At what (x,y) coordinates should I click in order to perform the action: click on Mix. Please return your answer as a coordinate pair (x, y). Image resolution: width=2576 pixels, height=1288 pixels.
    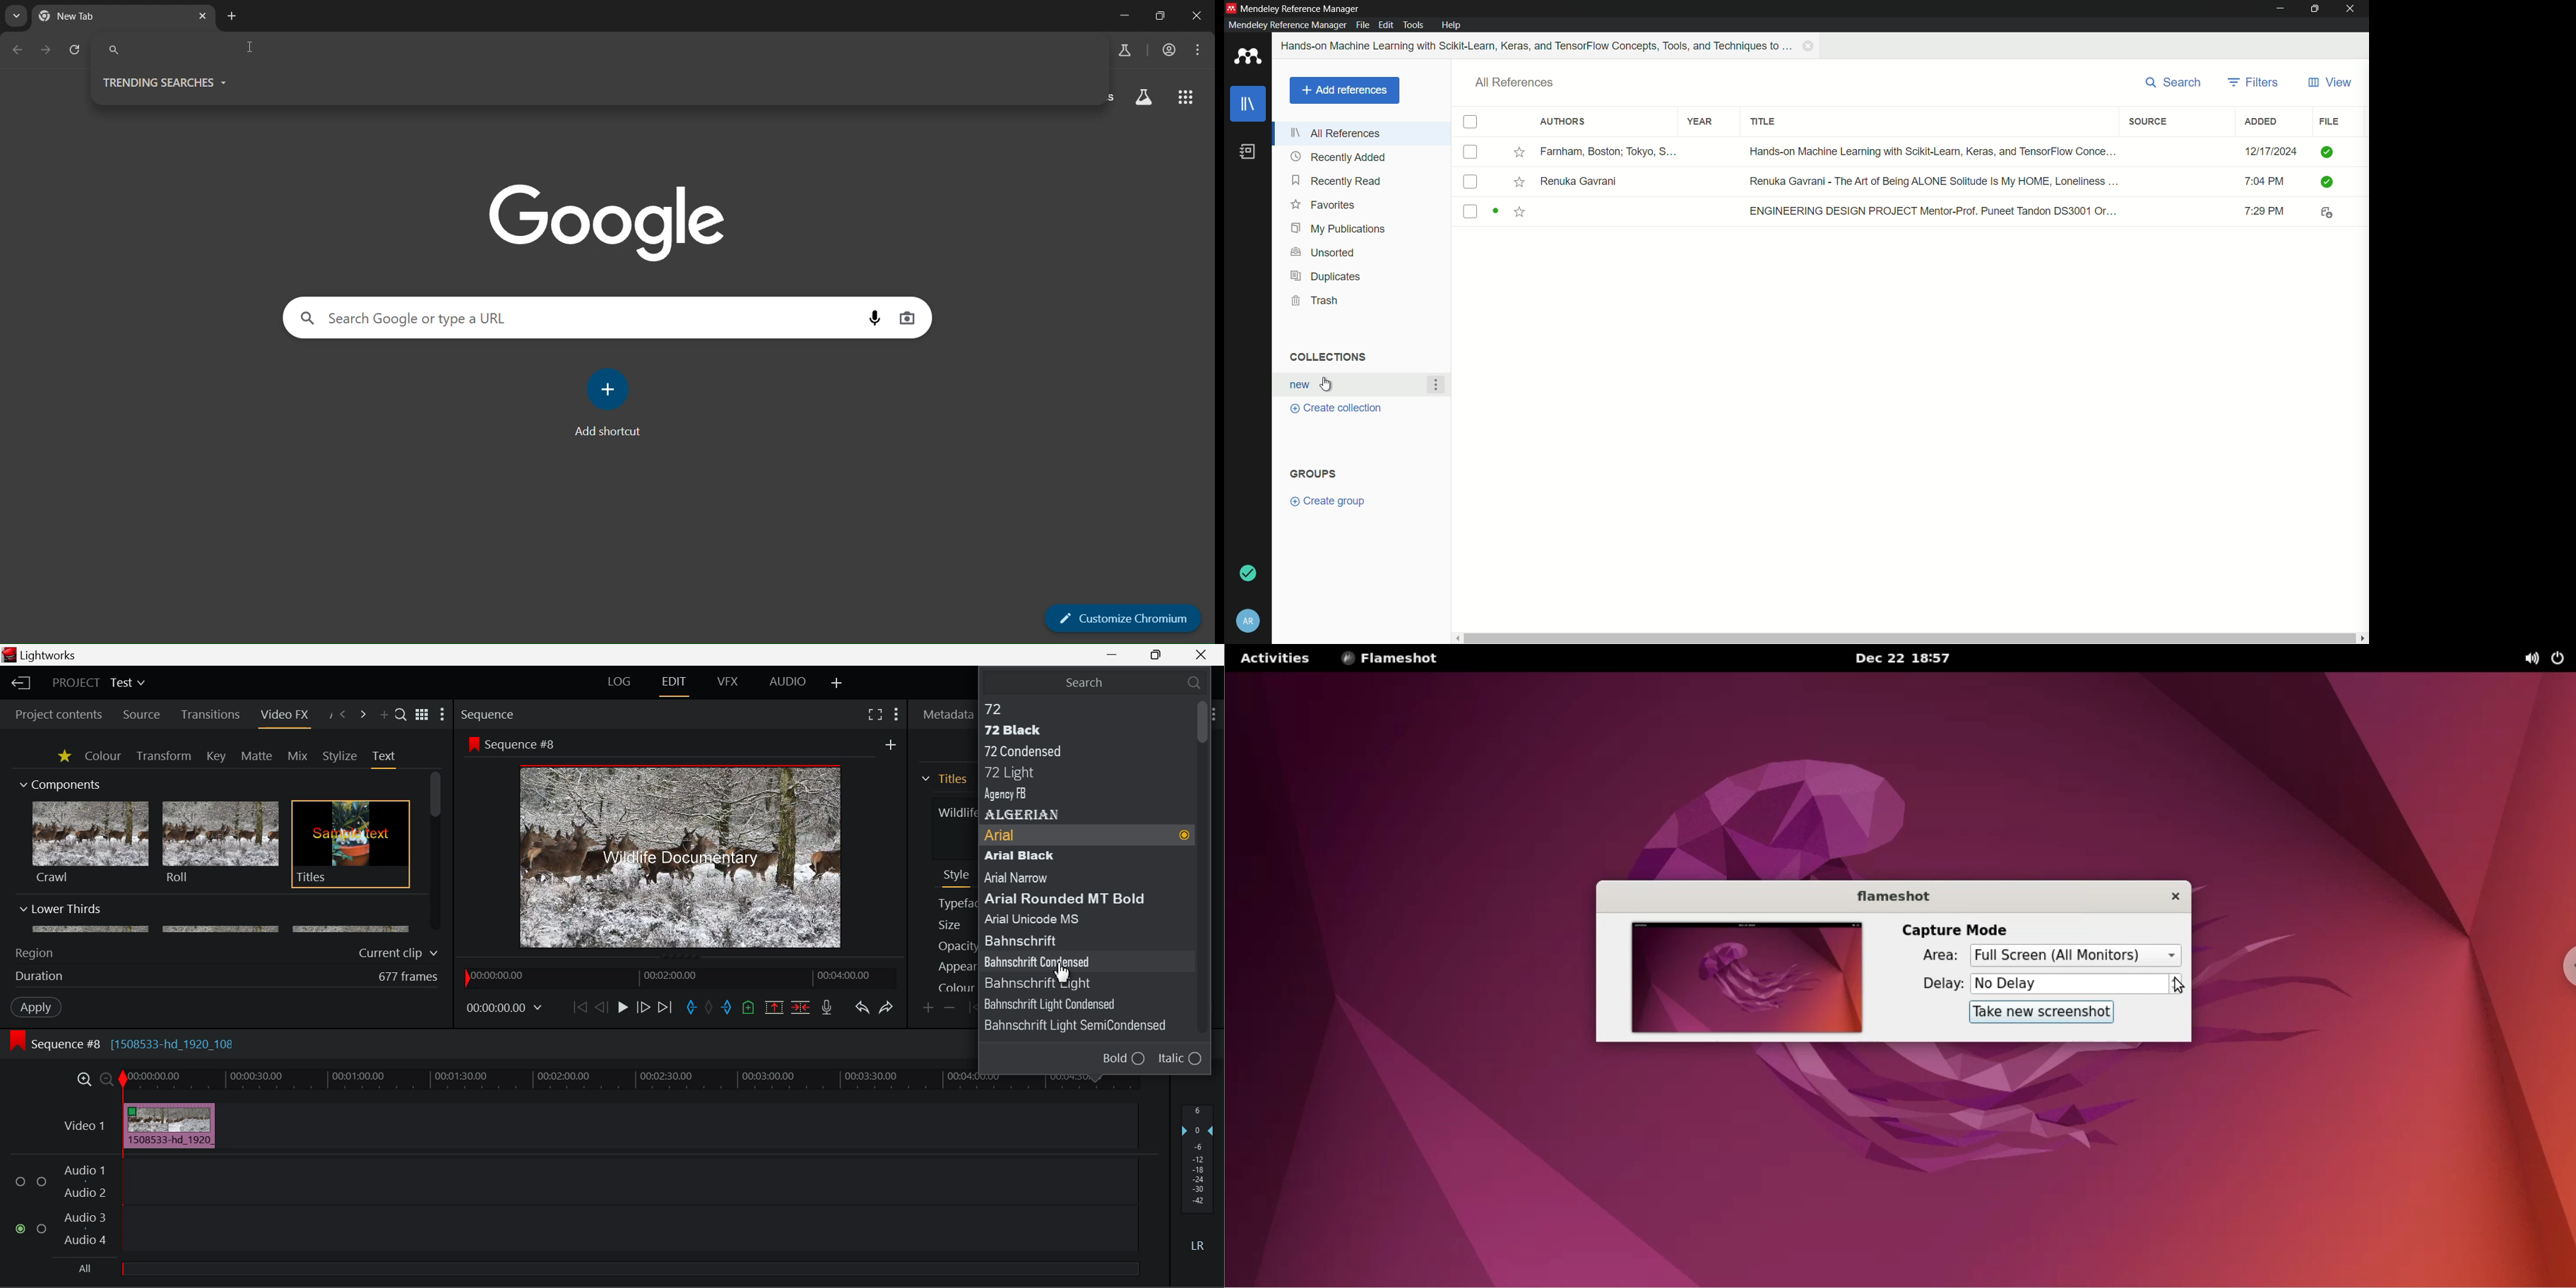
    Looking at the image, I should click on (297, 757).